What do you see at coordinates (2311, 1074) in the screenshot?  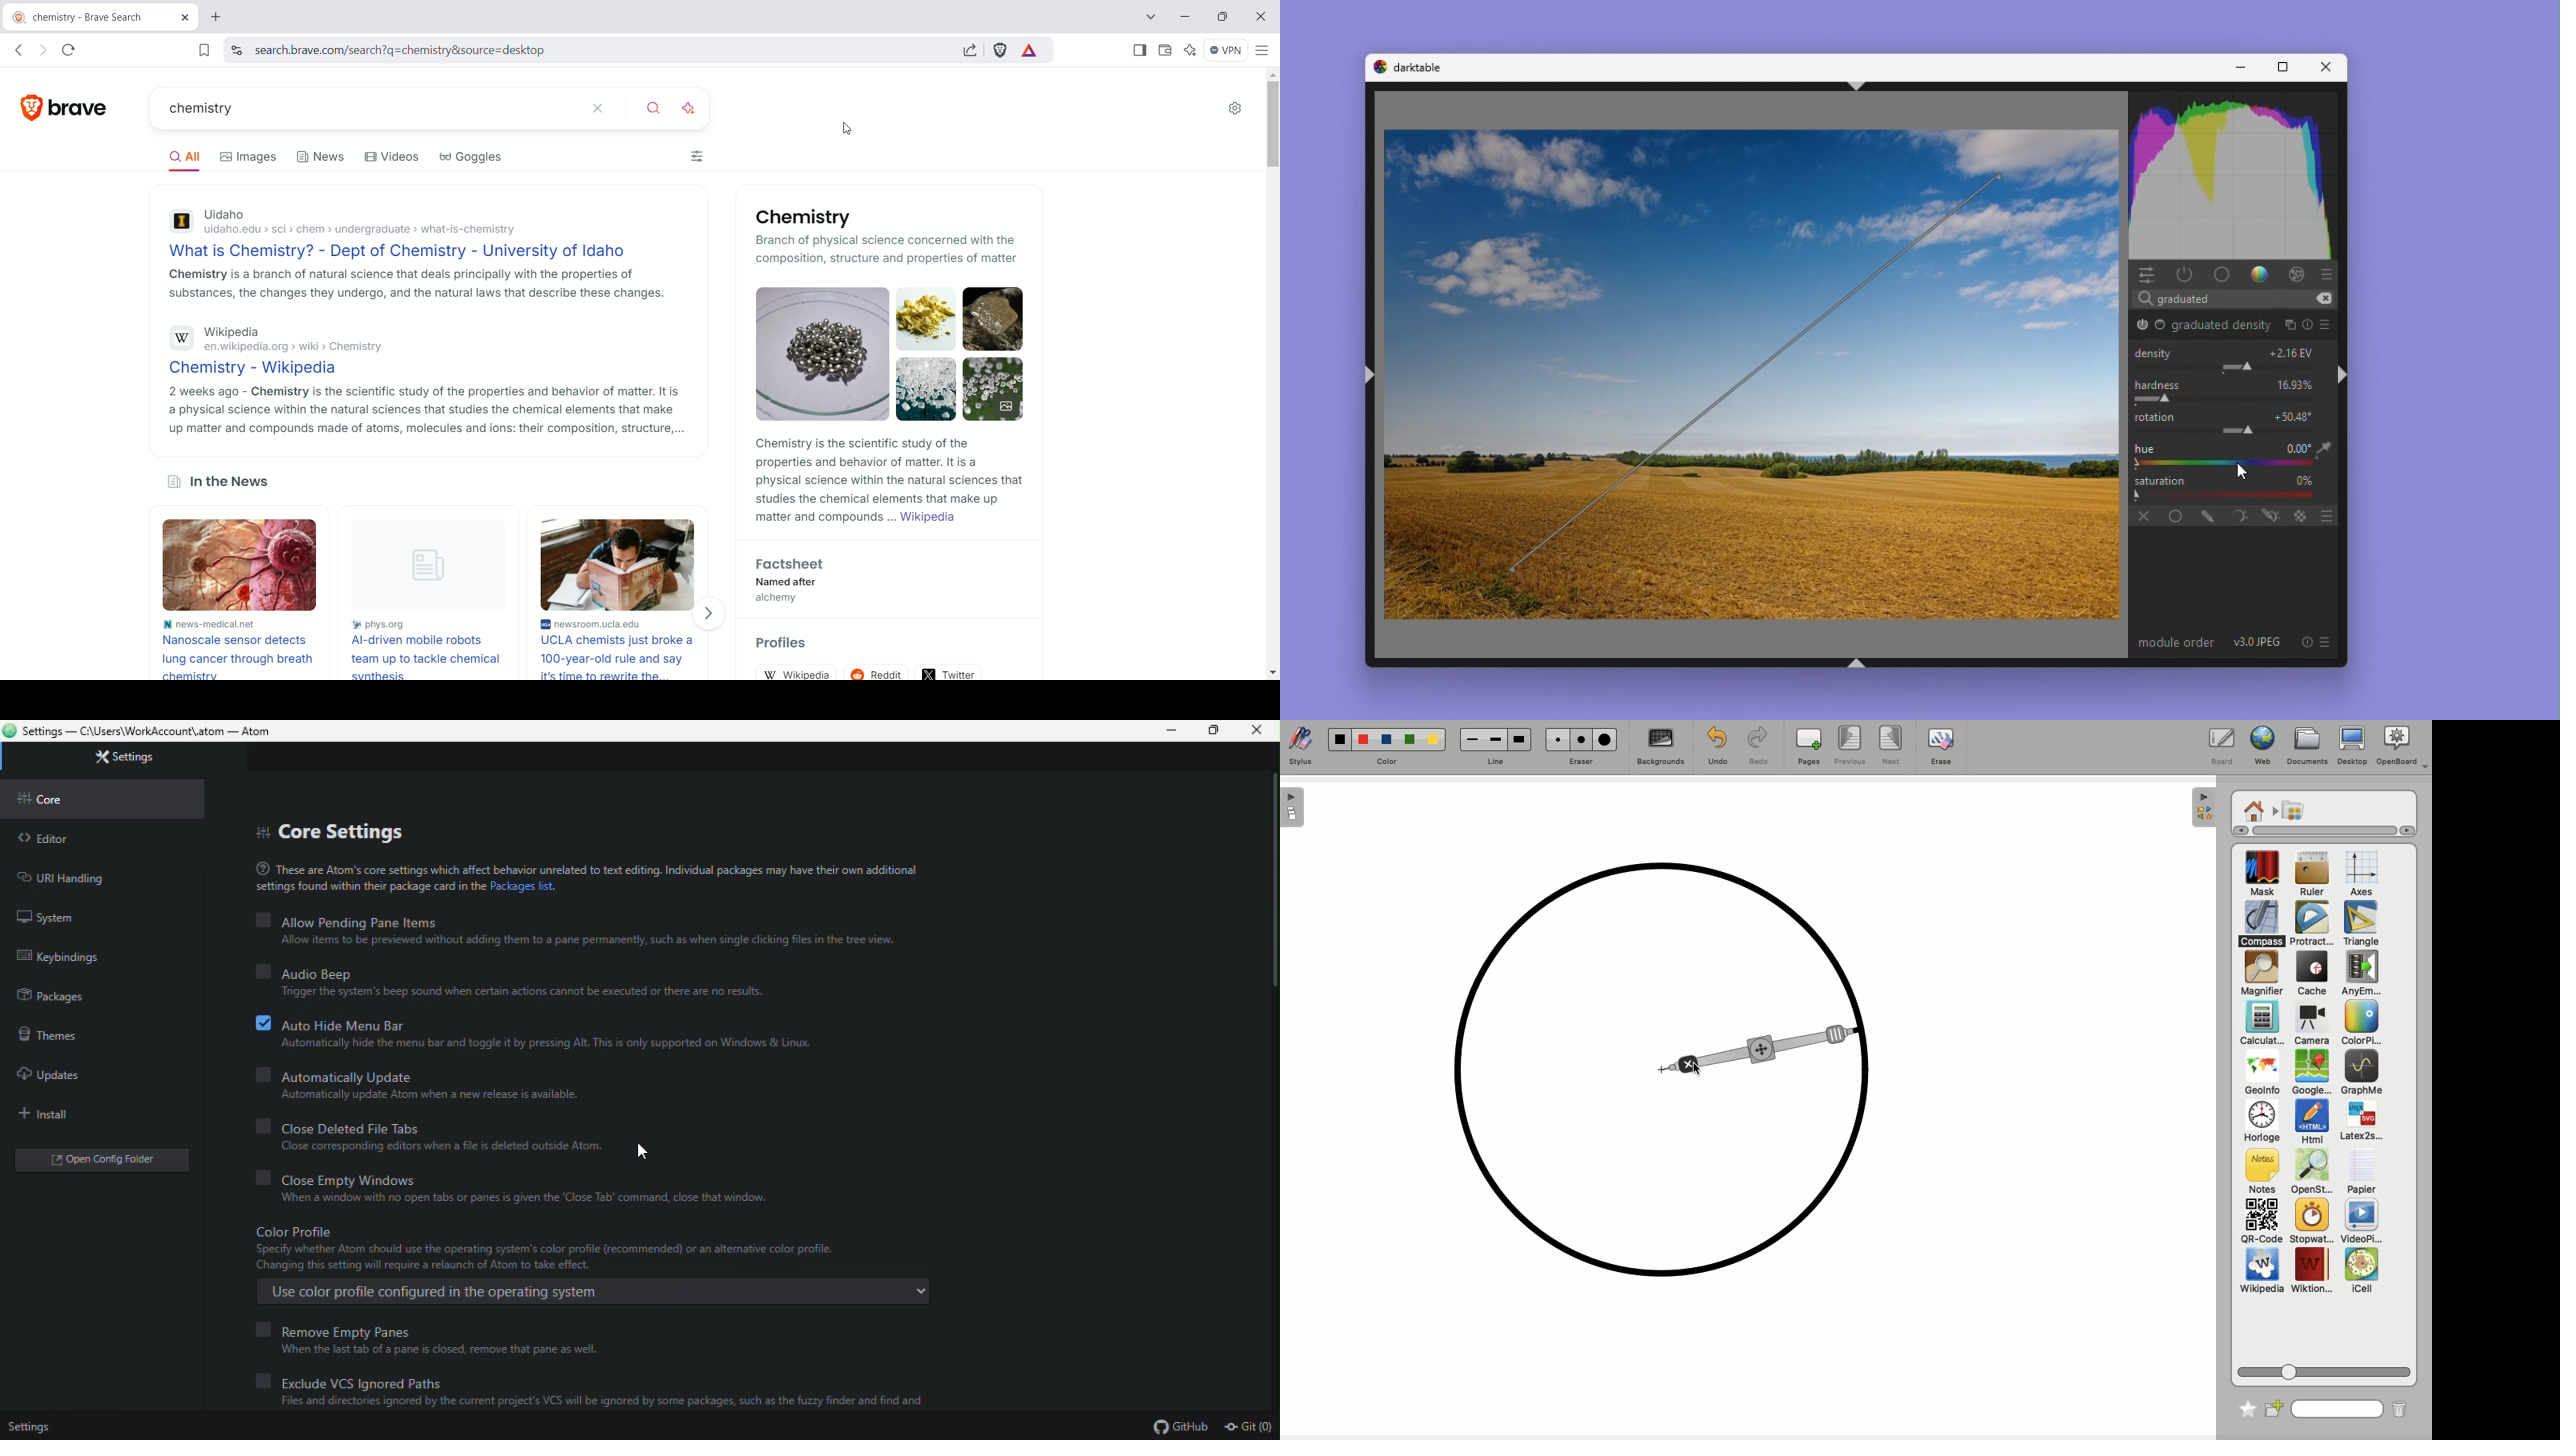 I see `GoogleMap` at bounding box center [2311, 1074].